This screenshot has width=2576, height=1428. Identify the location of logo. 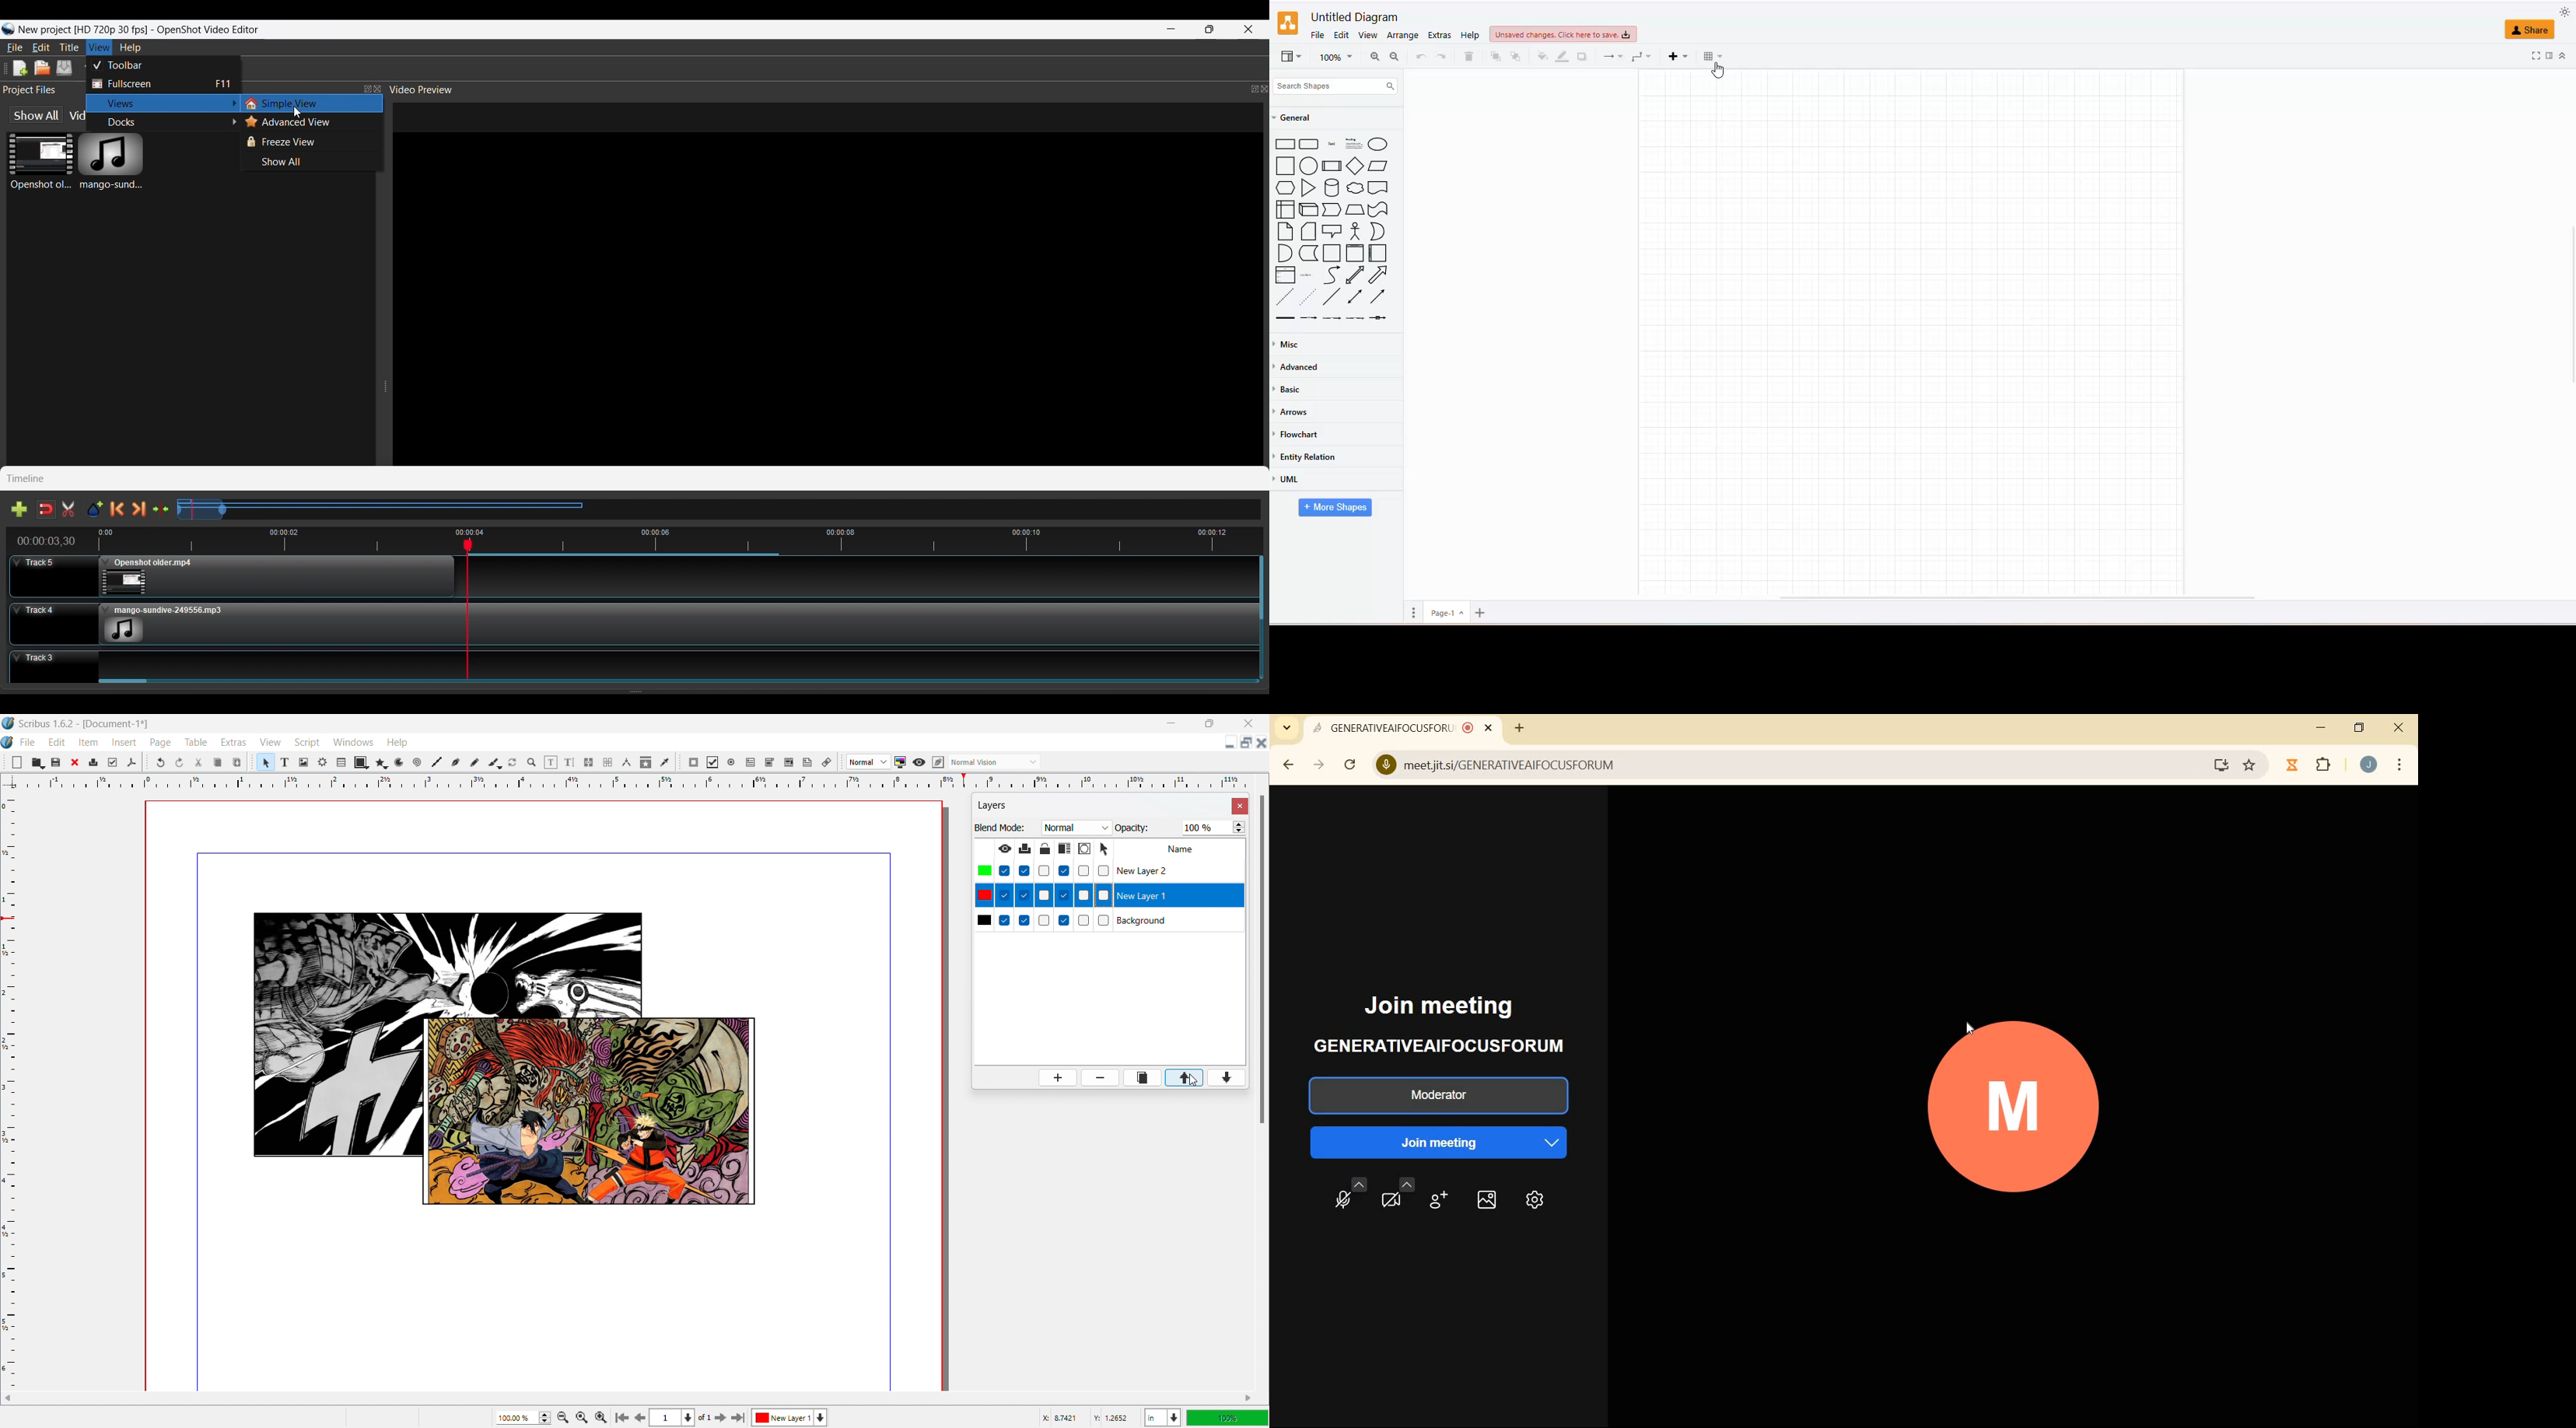
(1285, 23).